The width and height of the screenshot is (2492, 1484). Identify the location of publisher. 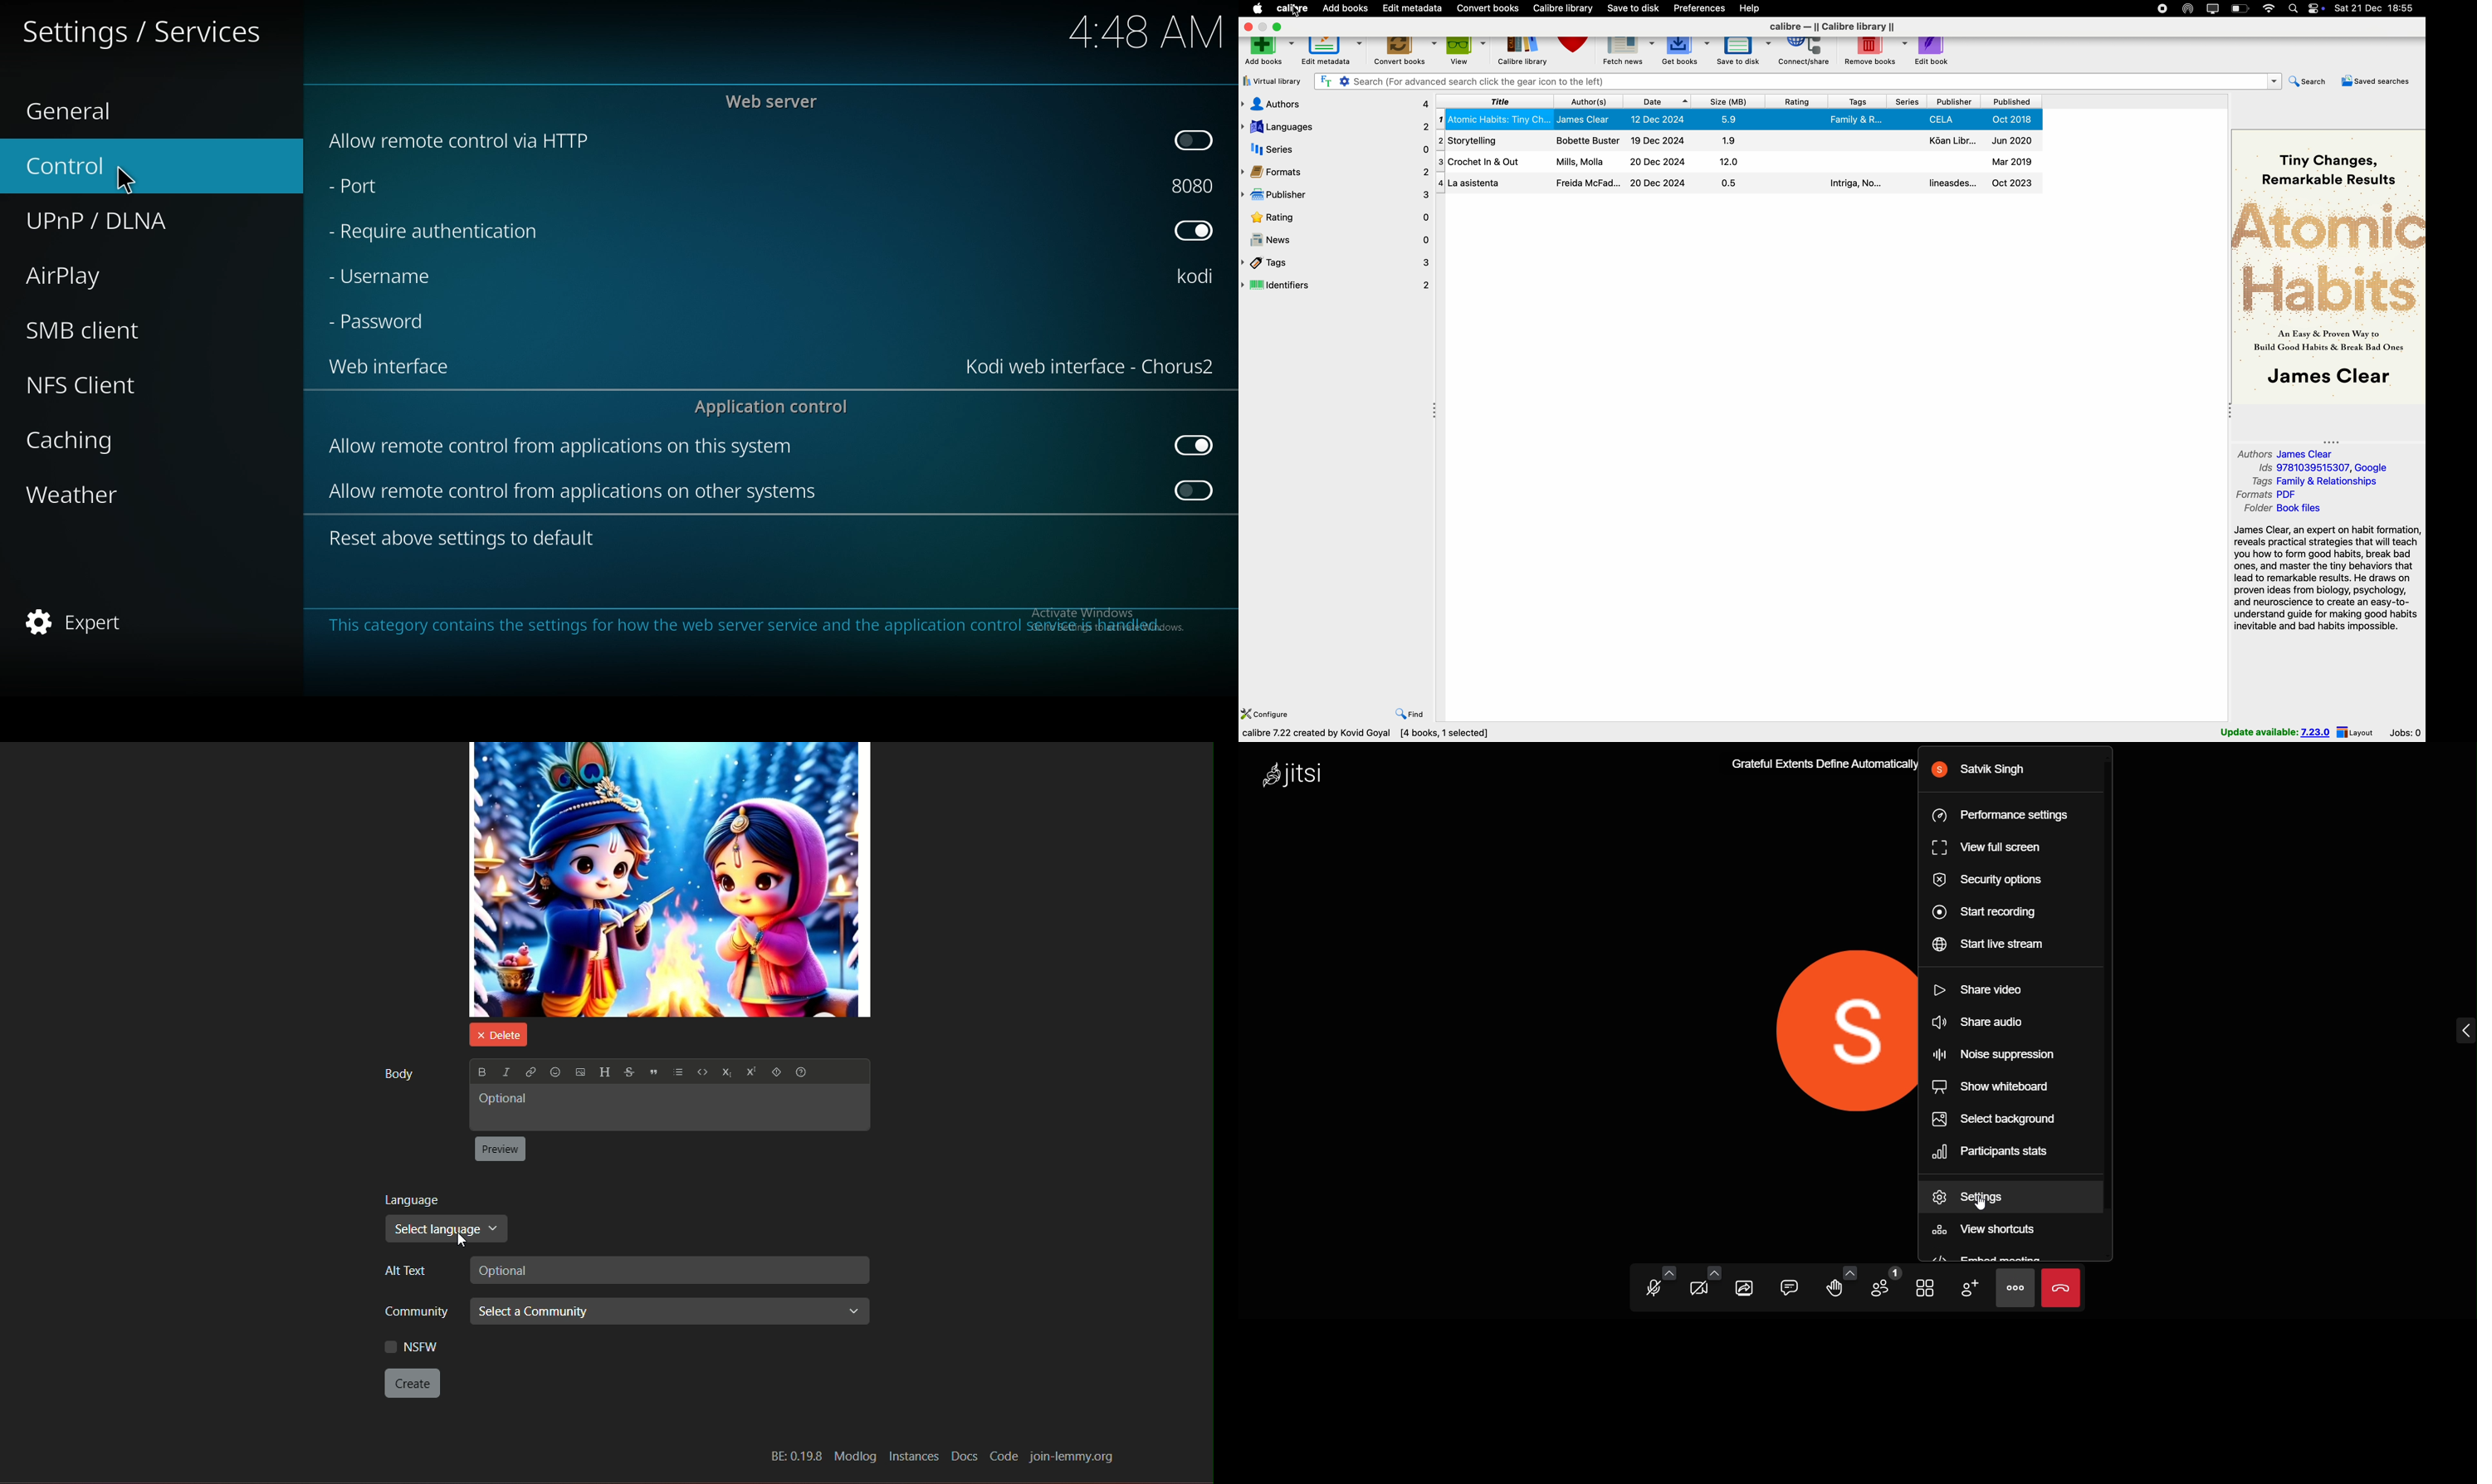
(1336, 197).